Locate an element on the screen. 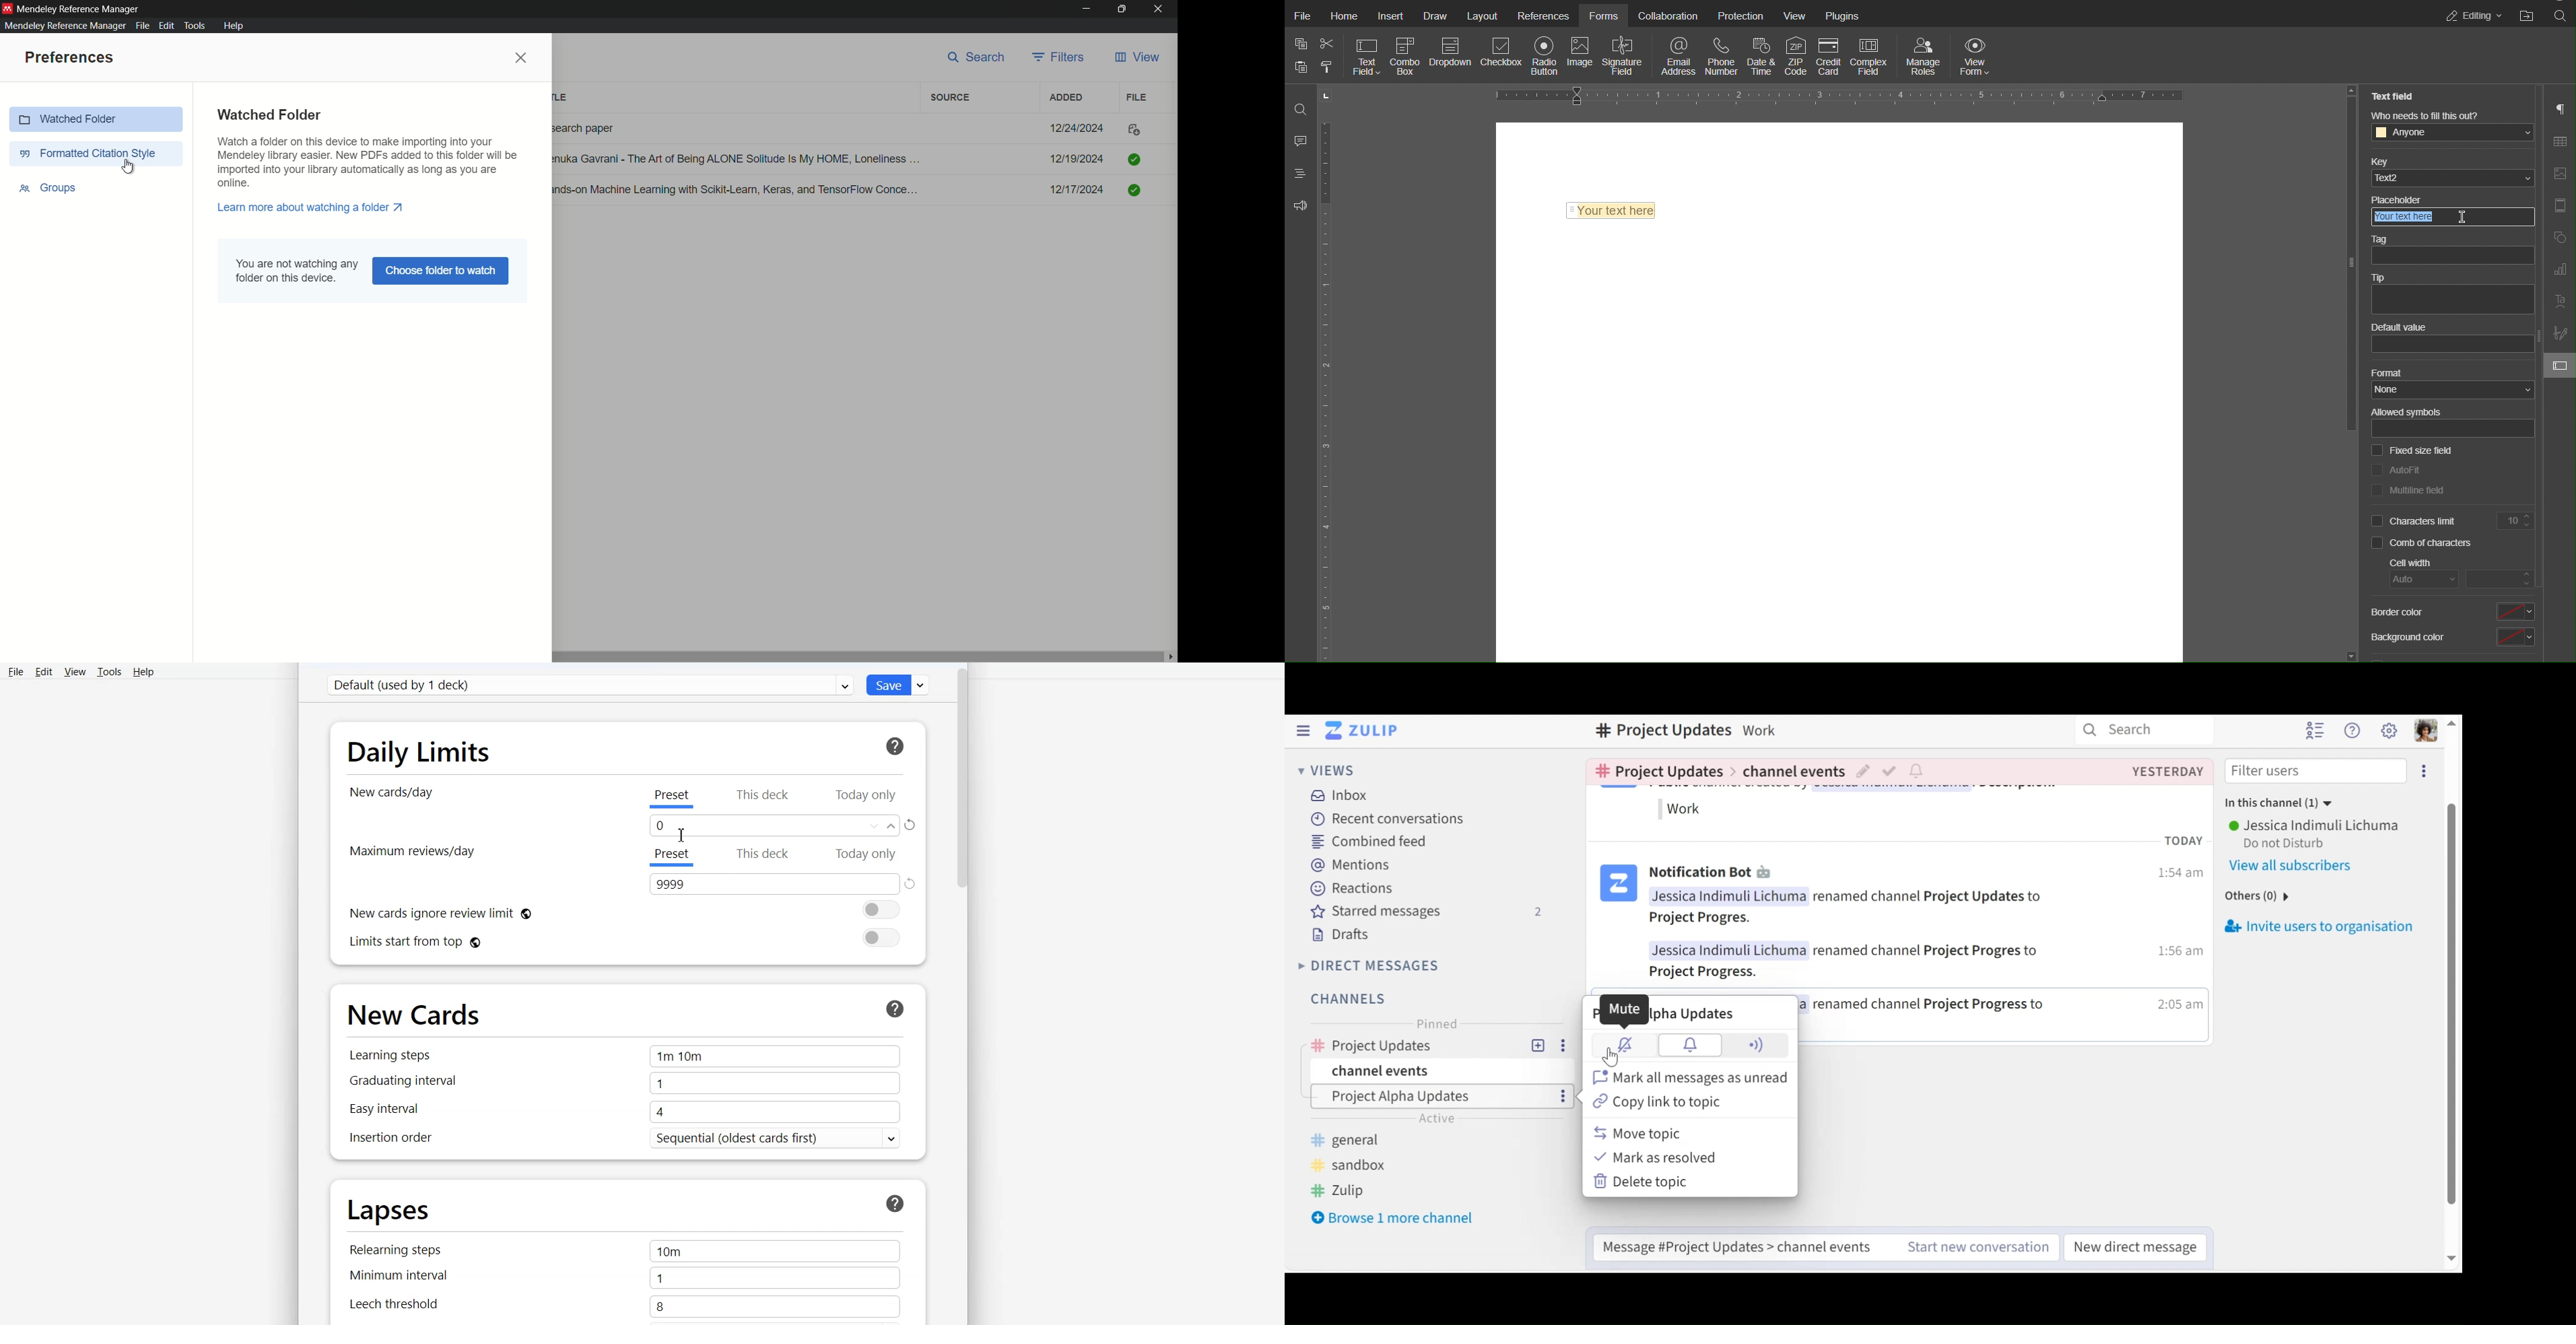  Combined feed is located at coordinates (1367, 842).